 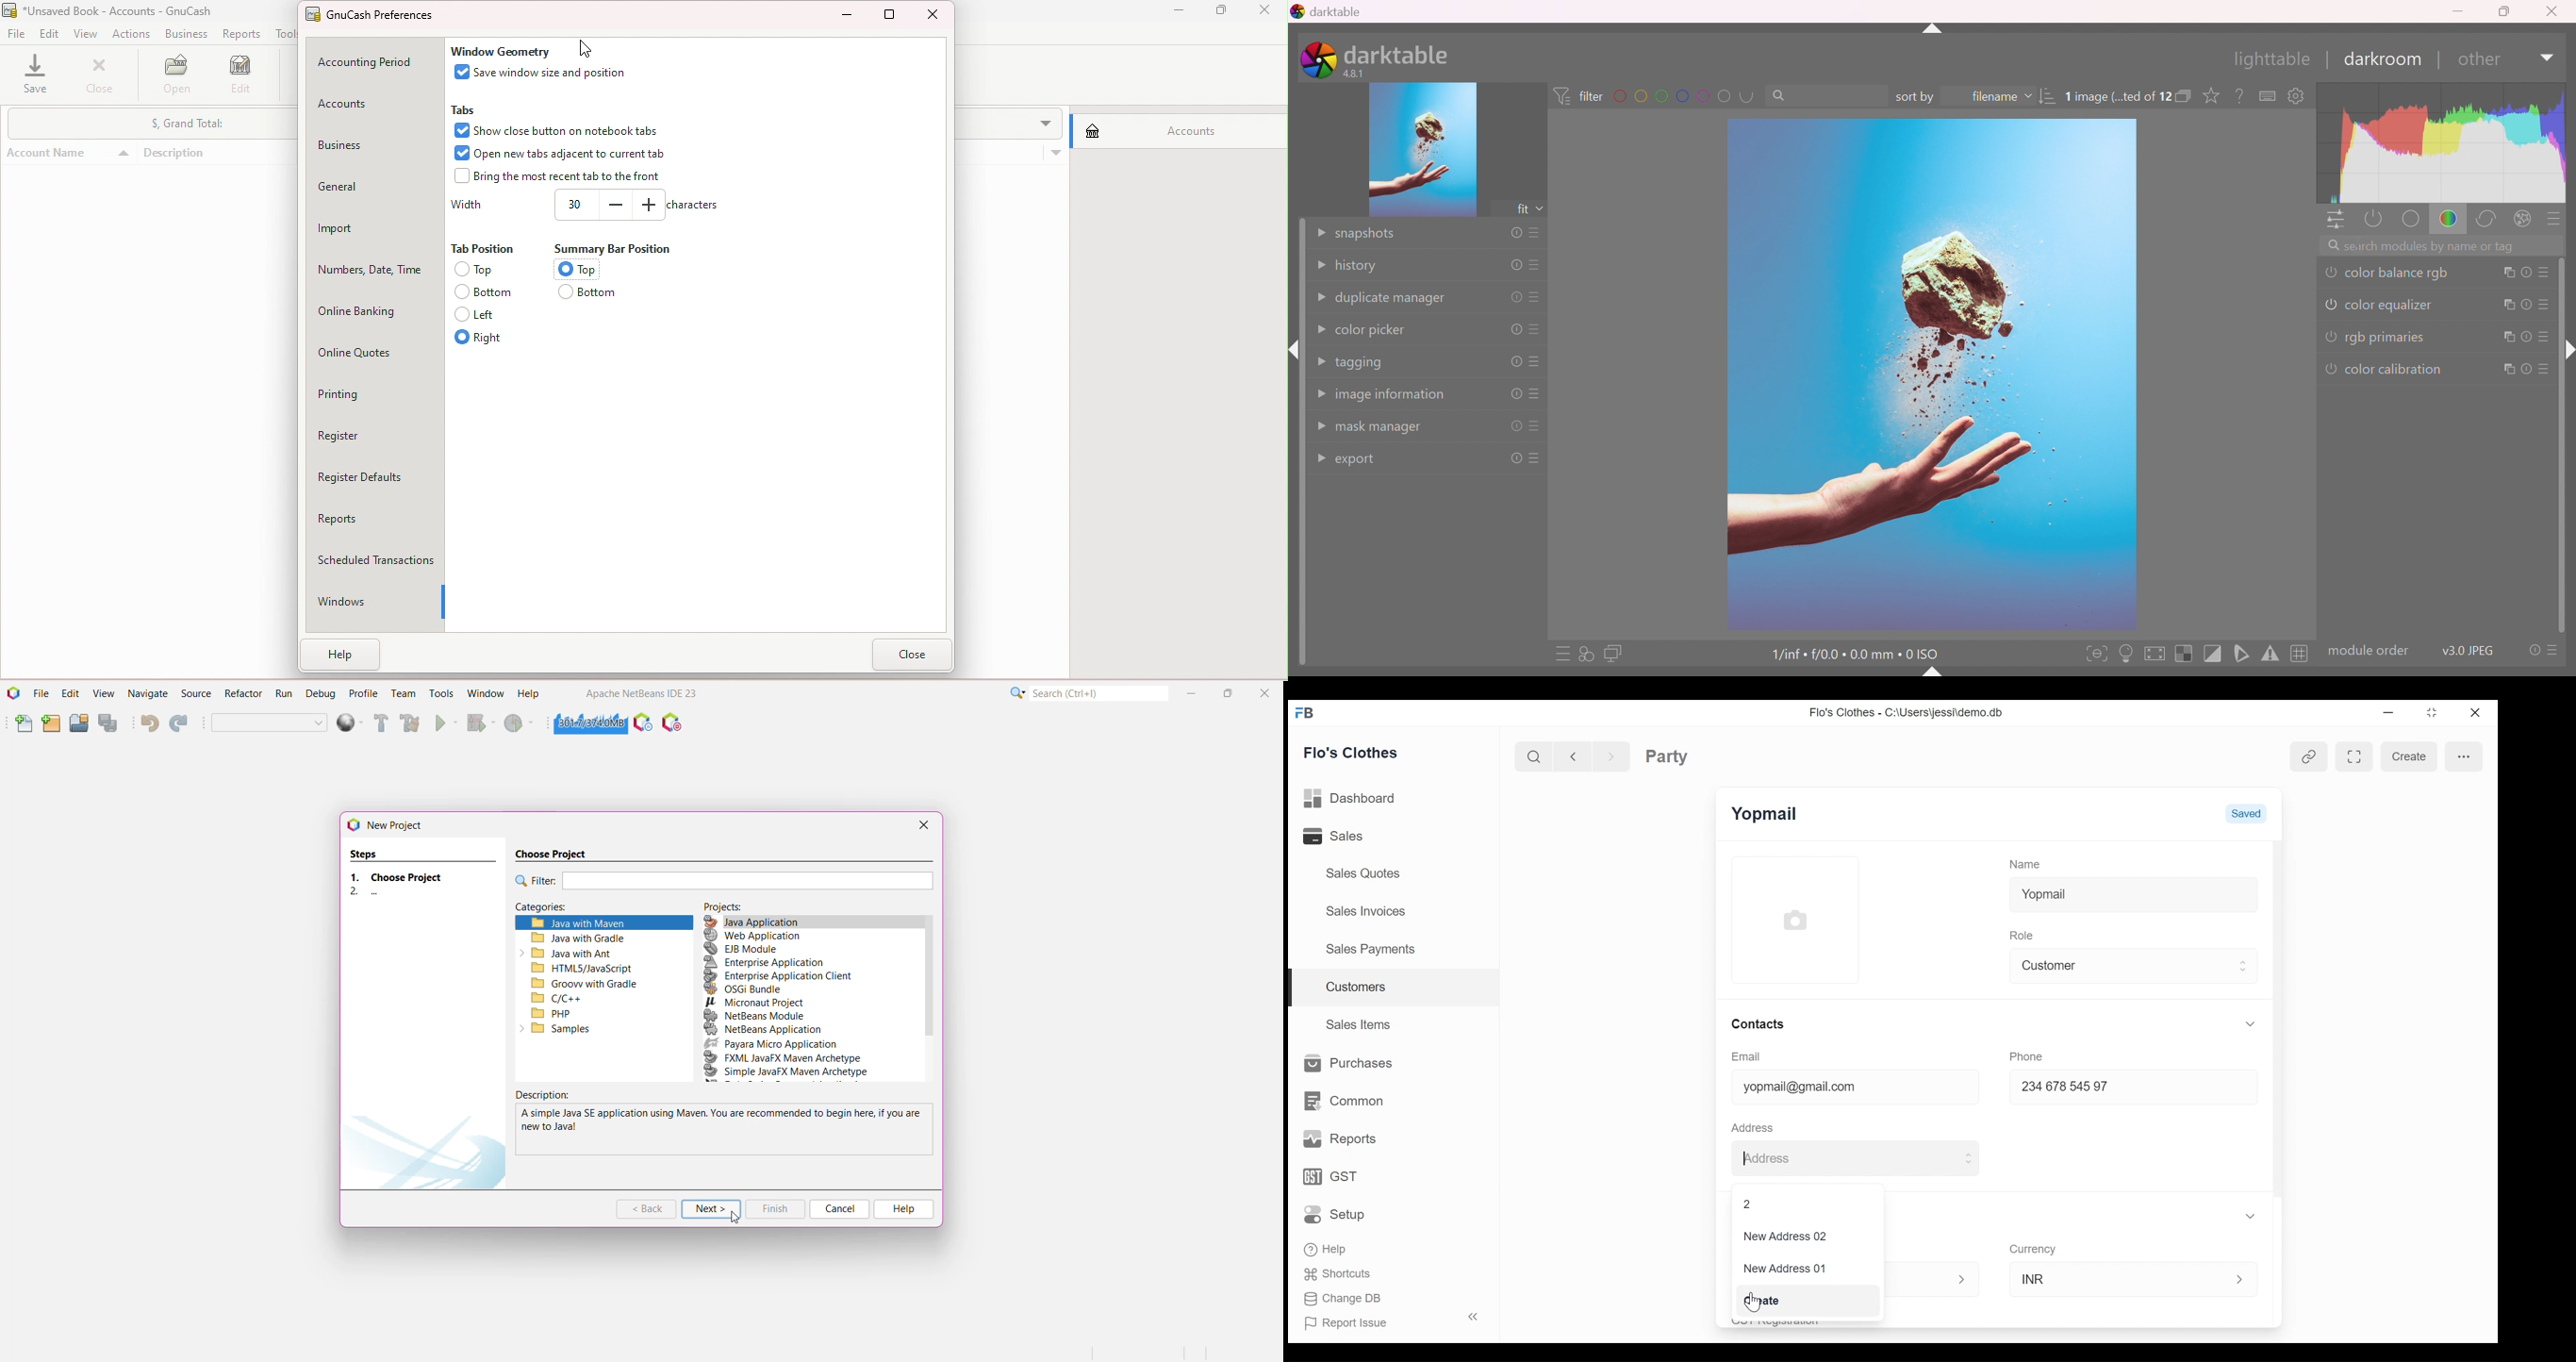 I want to click on image information, so click(x=1394, y=396).